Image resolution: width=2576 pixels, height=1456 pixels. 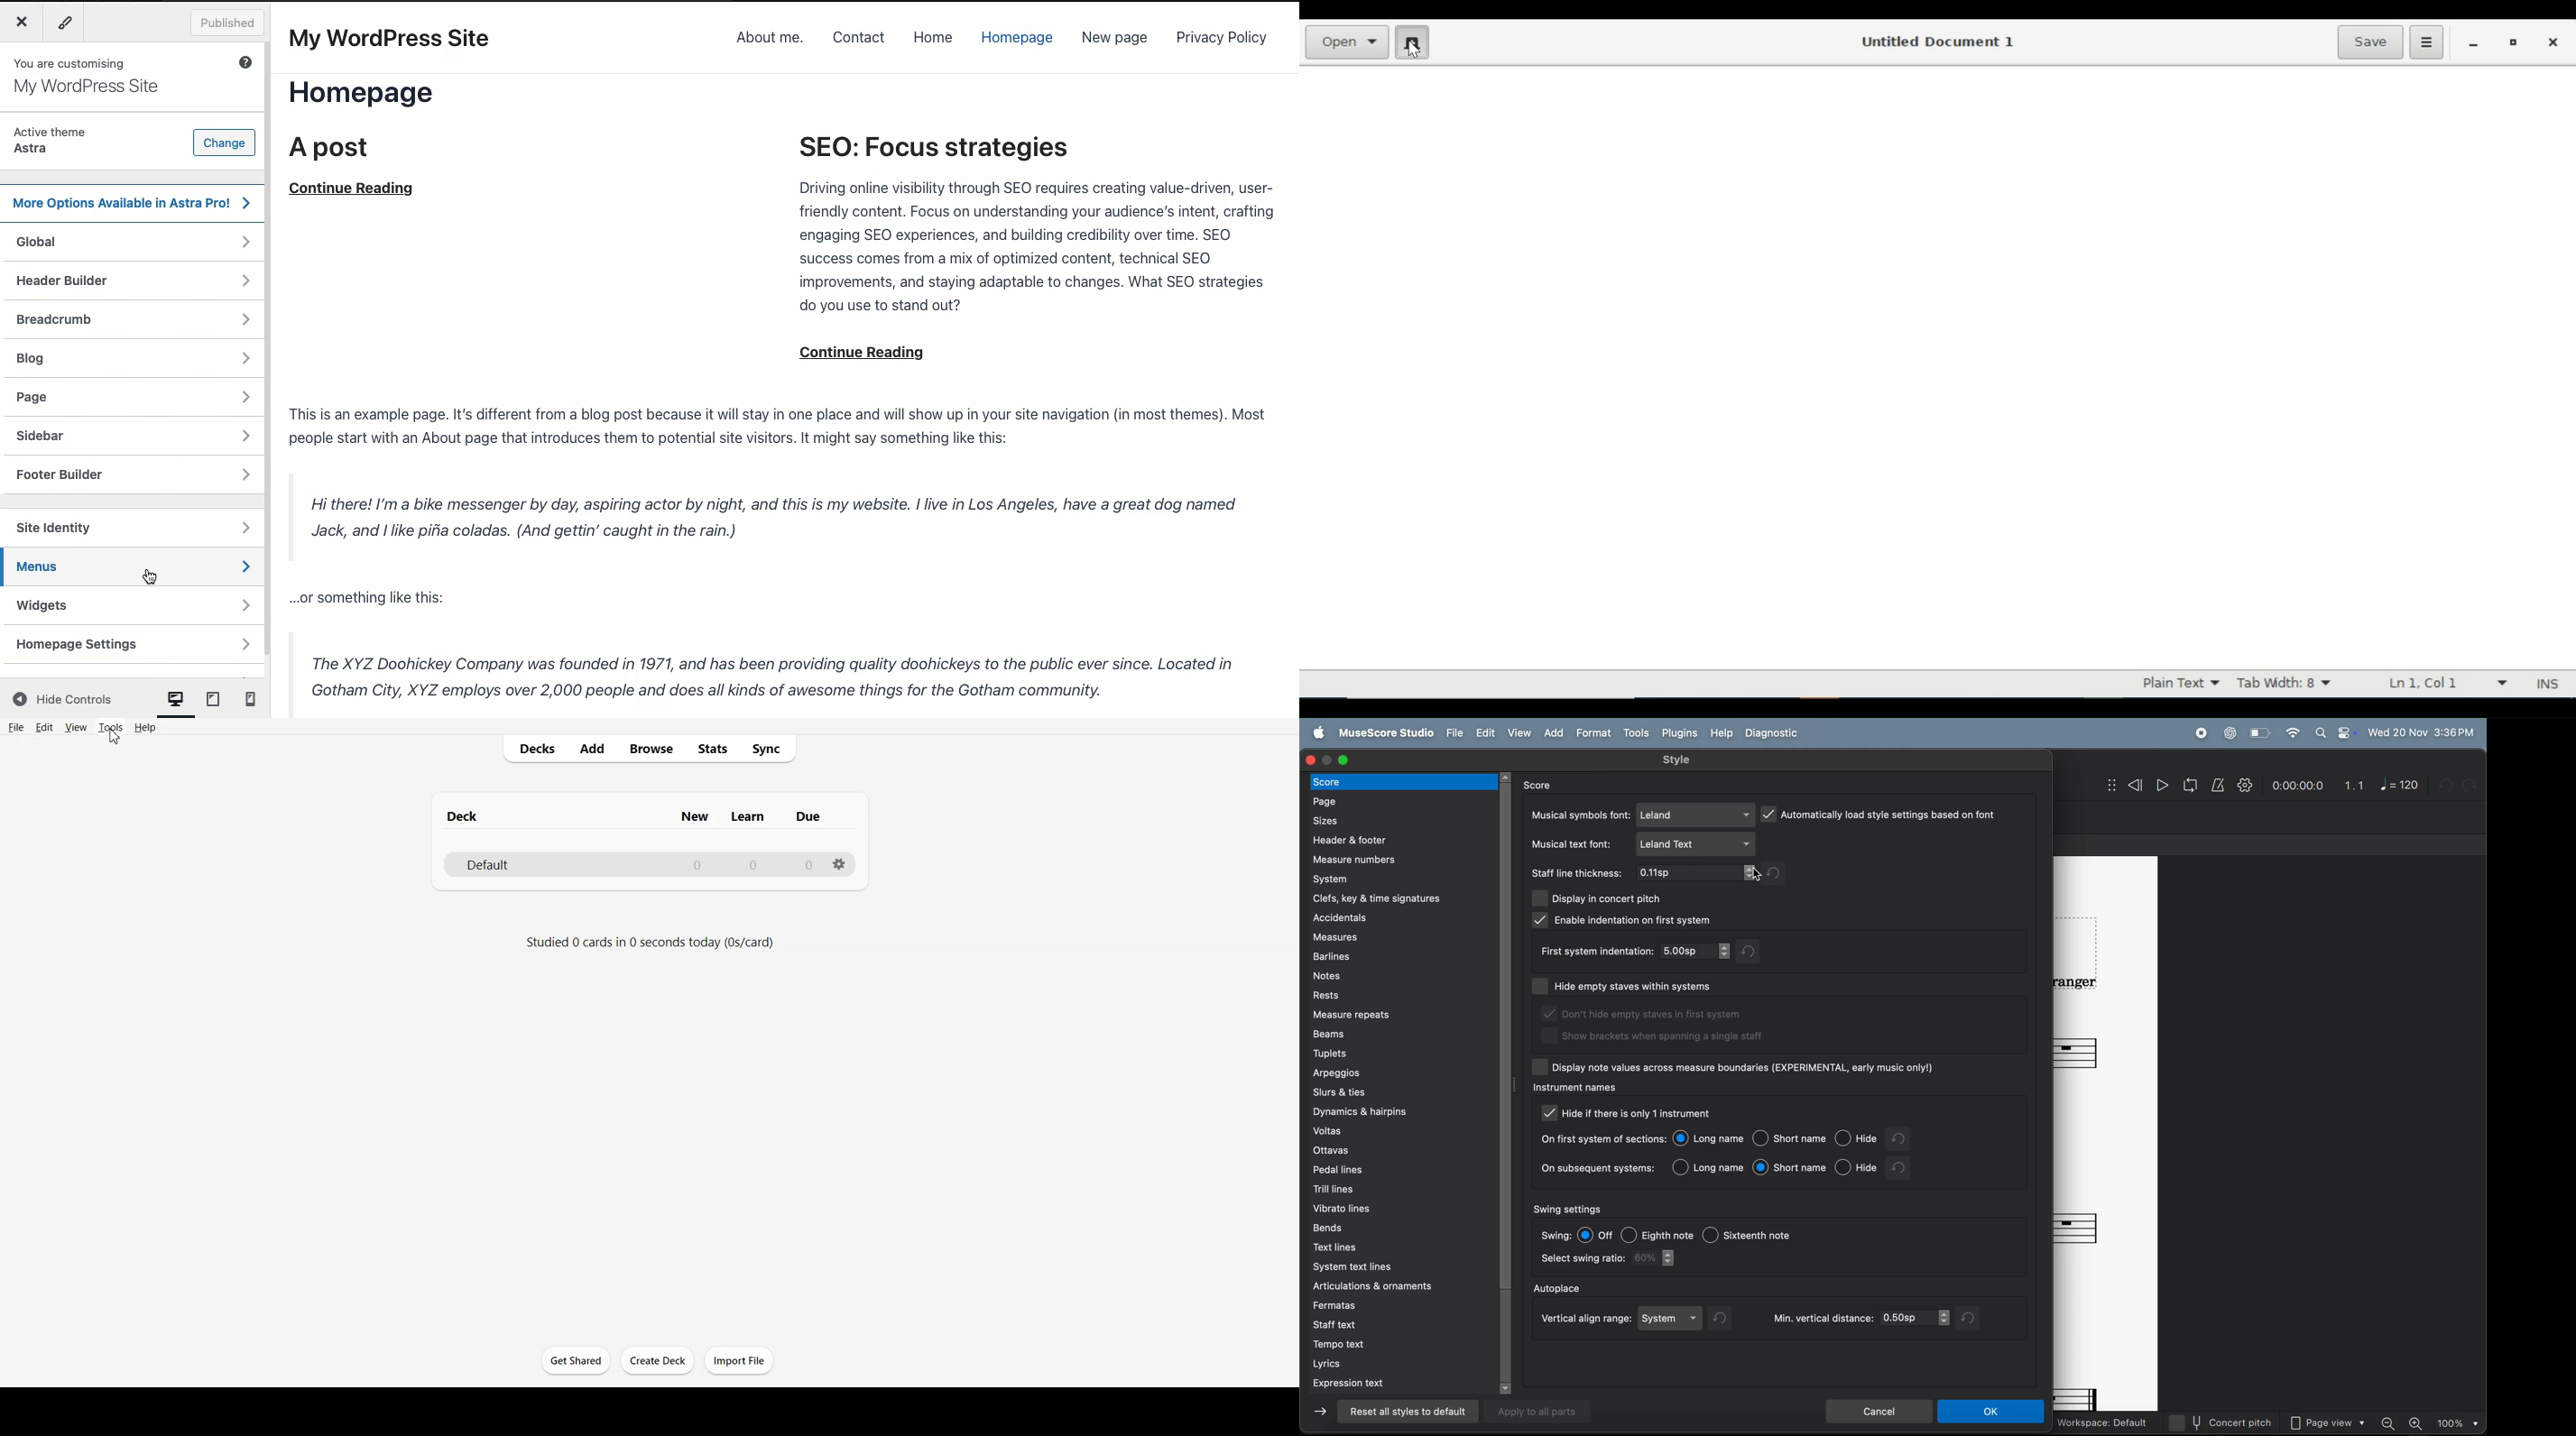 I want to click on beams, so click(x=1403, y=1033).